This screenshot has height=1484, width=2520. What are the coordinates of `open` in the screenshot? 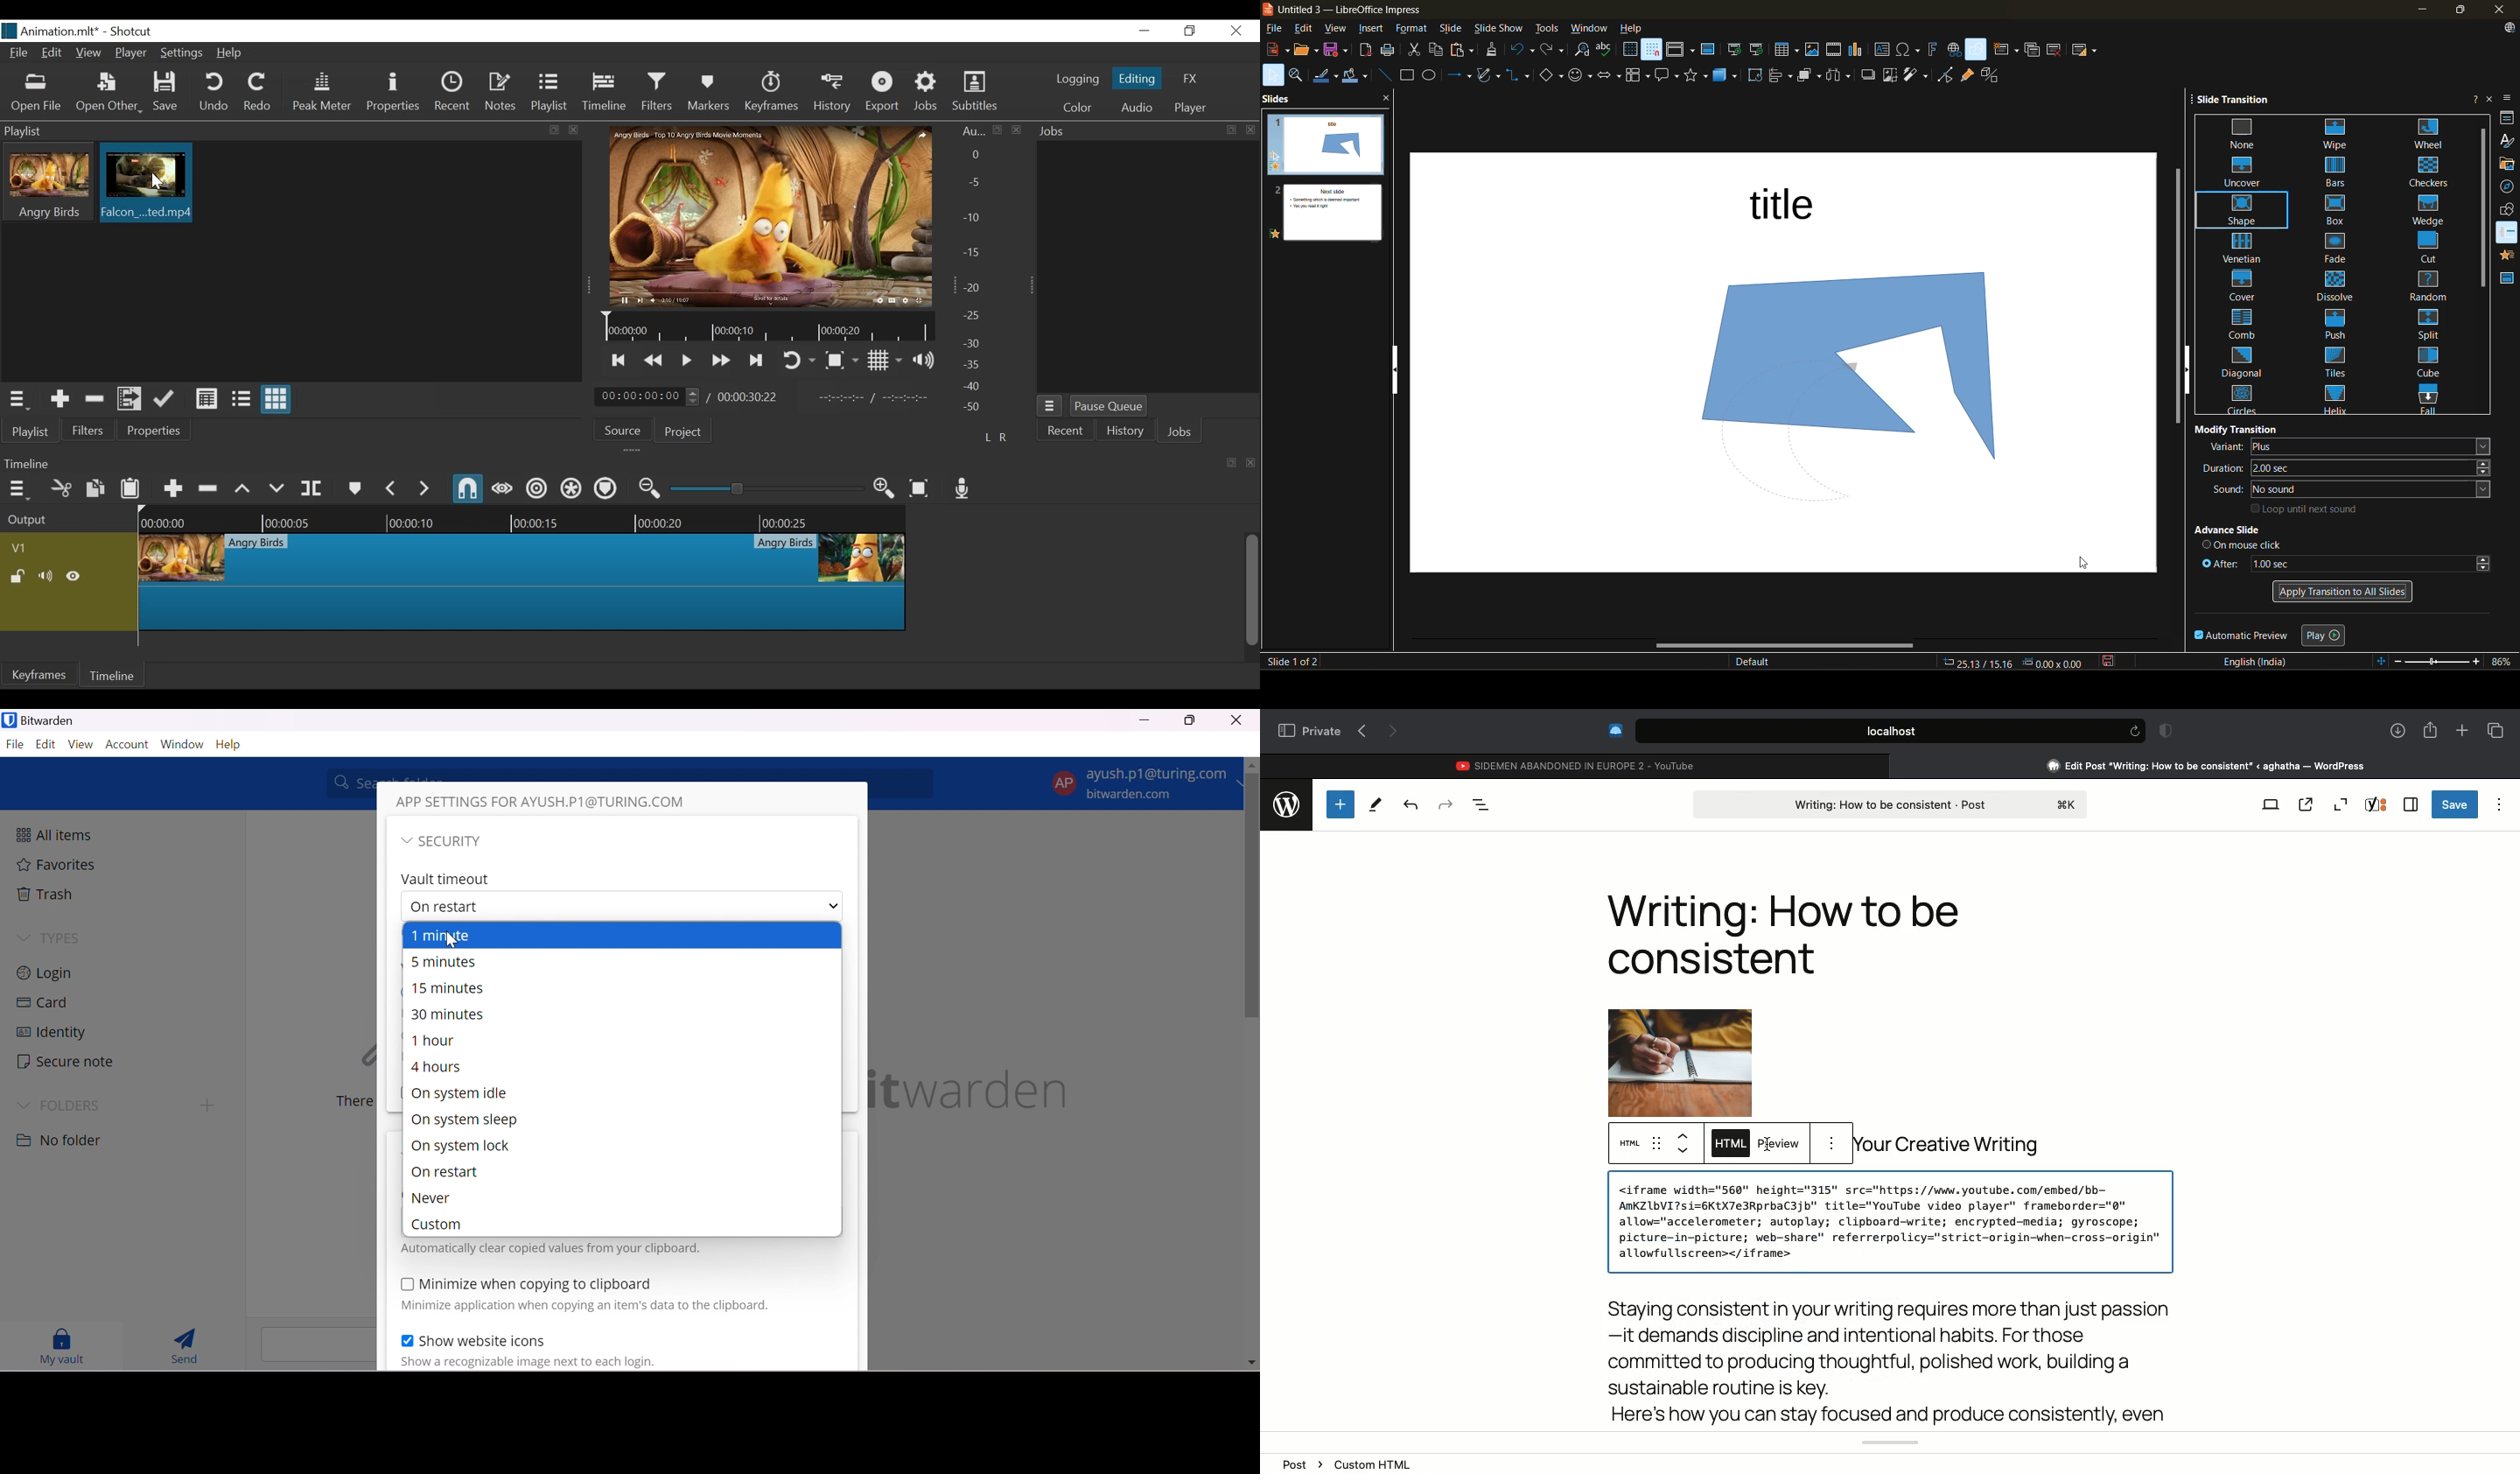 It's located at (1307, 53).